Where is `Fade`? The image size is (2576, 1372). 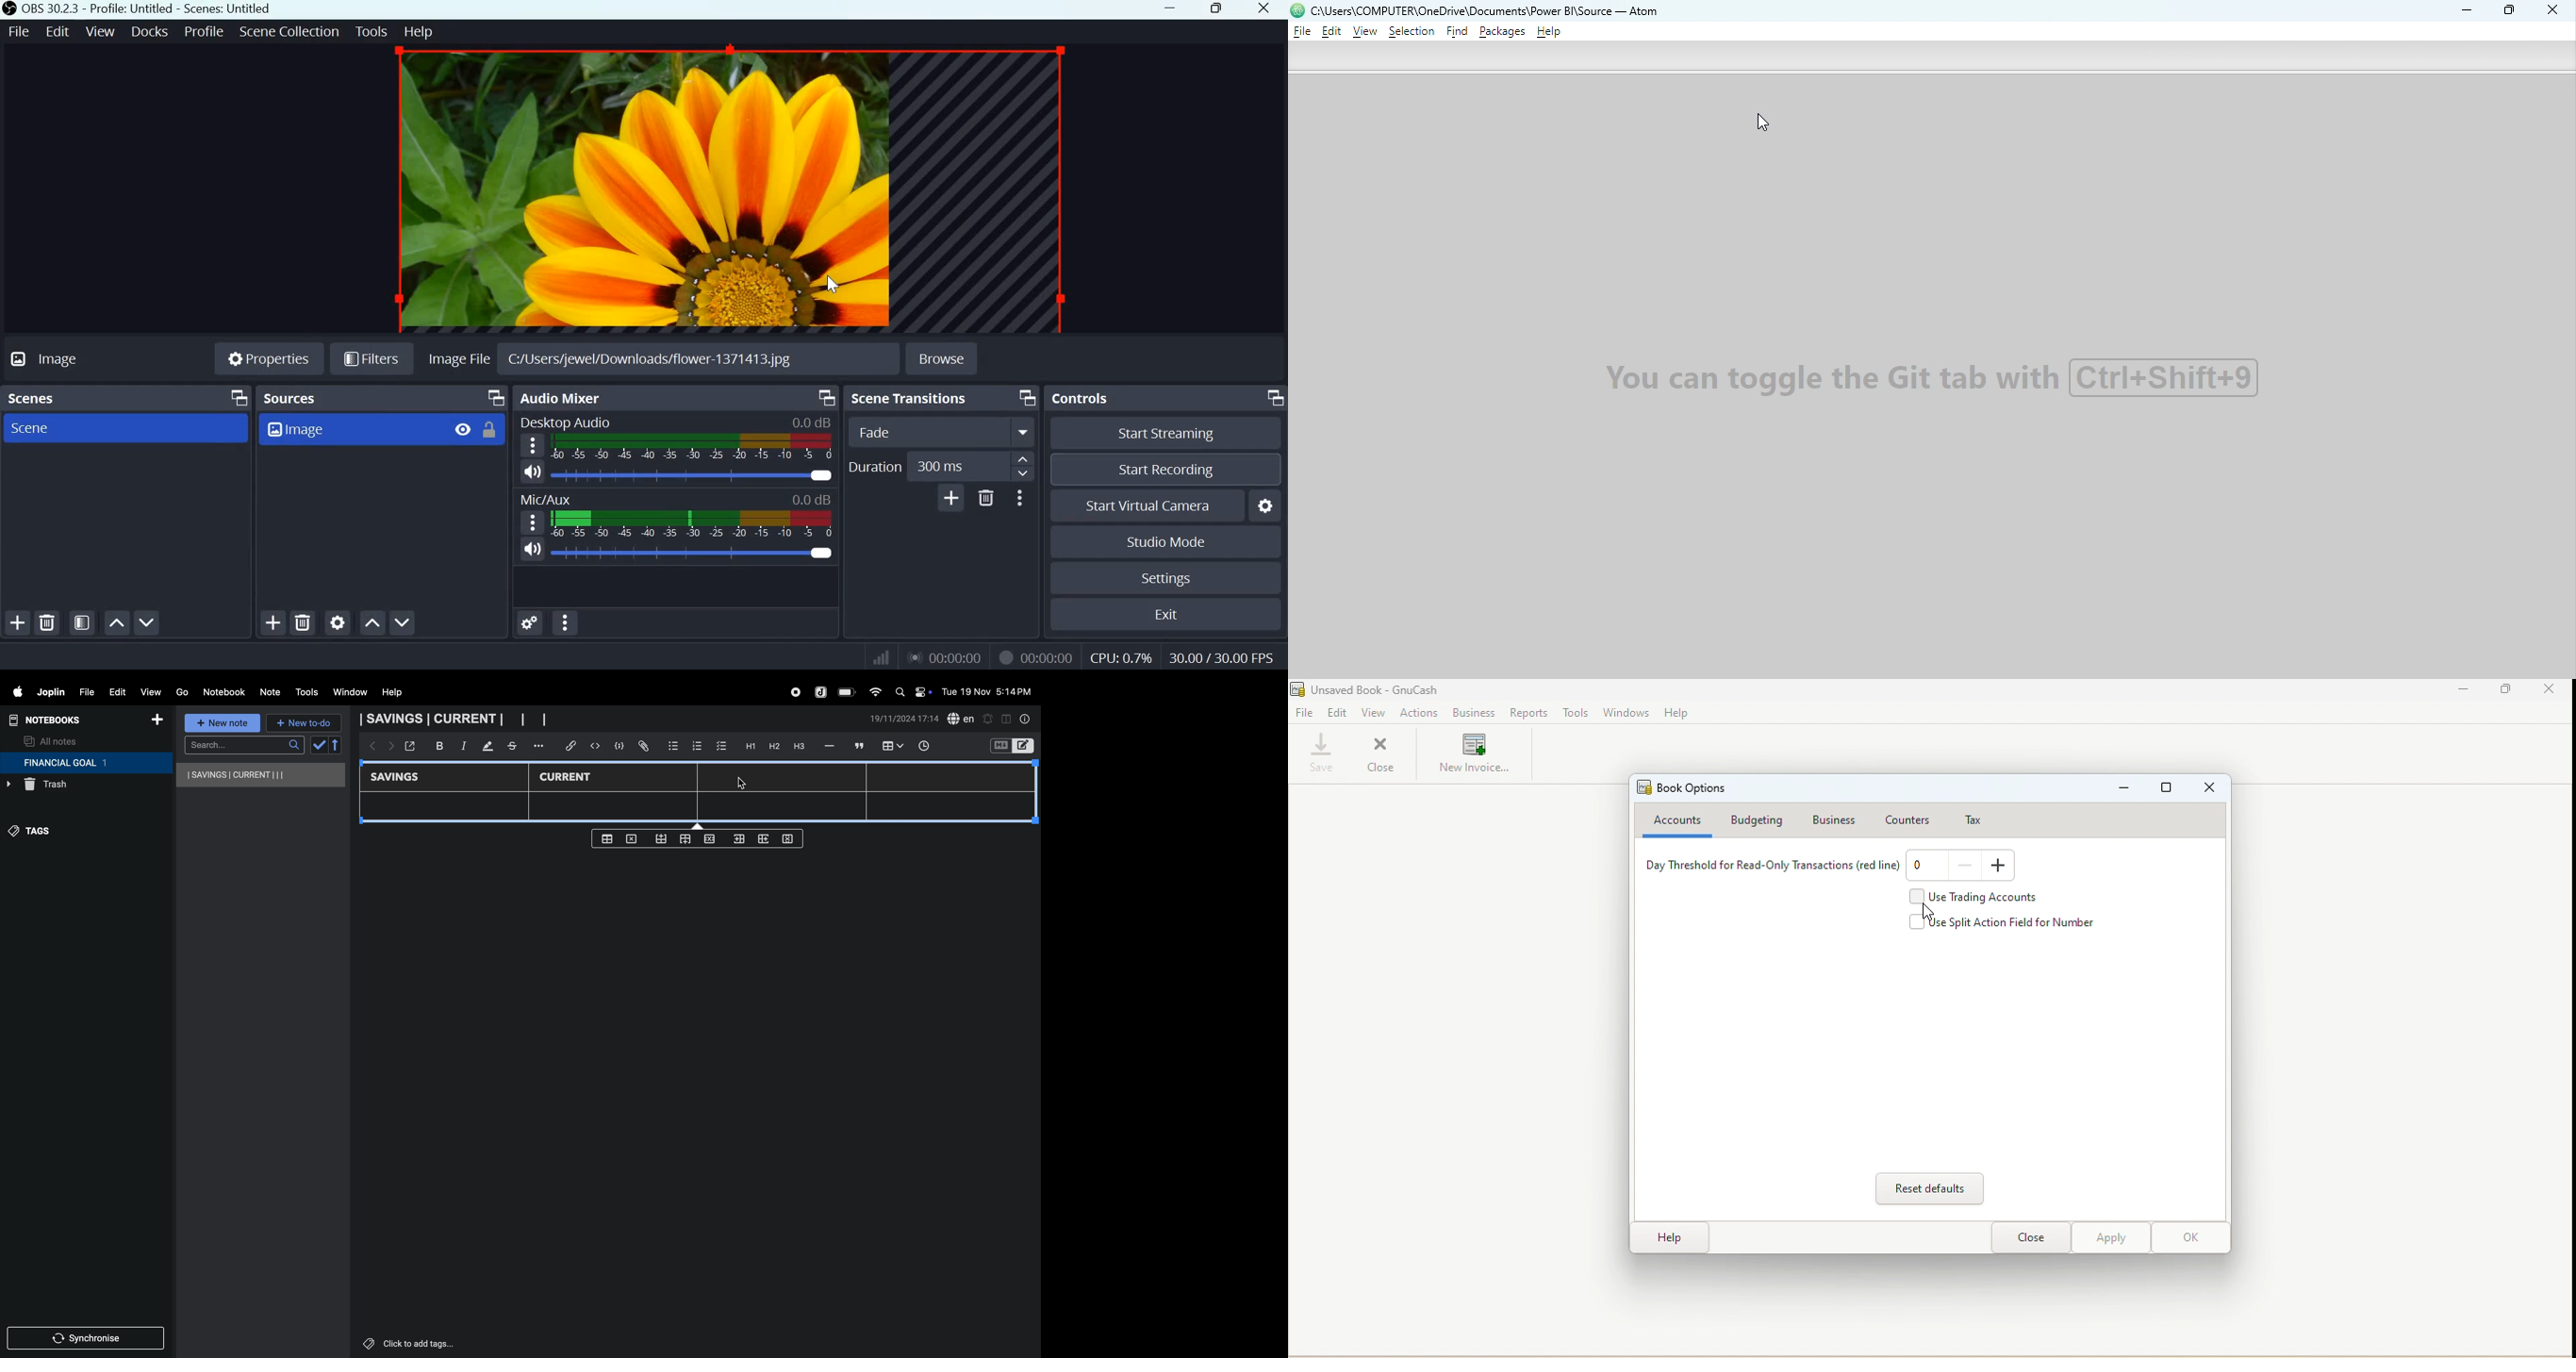
Fade is located at coordinates (924, 431).